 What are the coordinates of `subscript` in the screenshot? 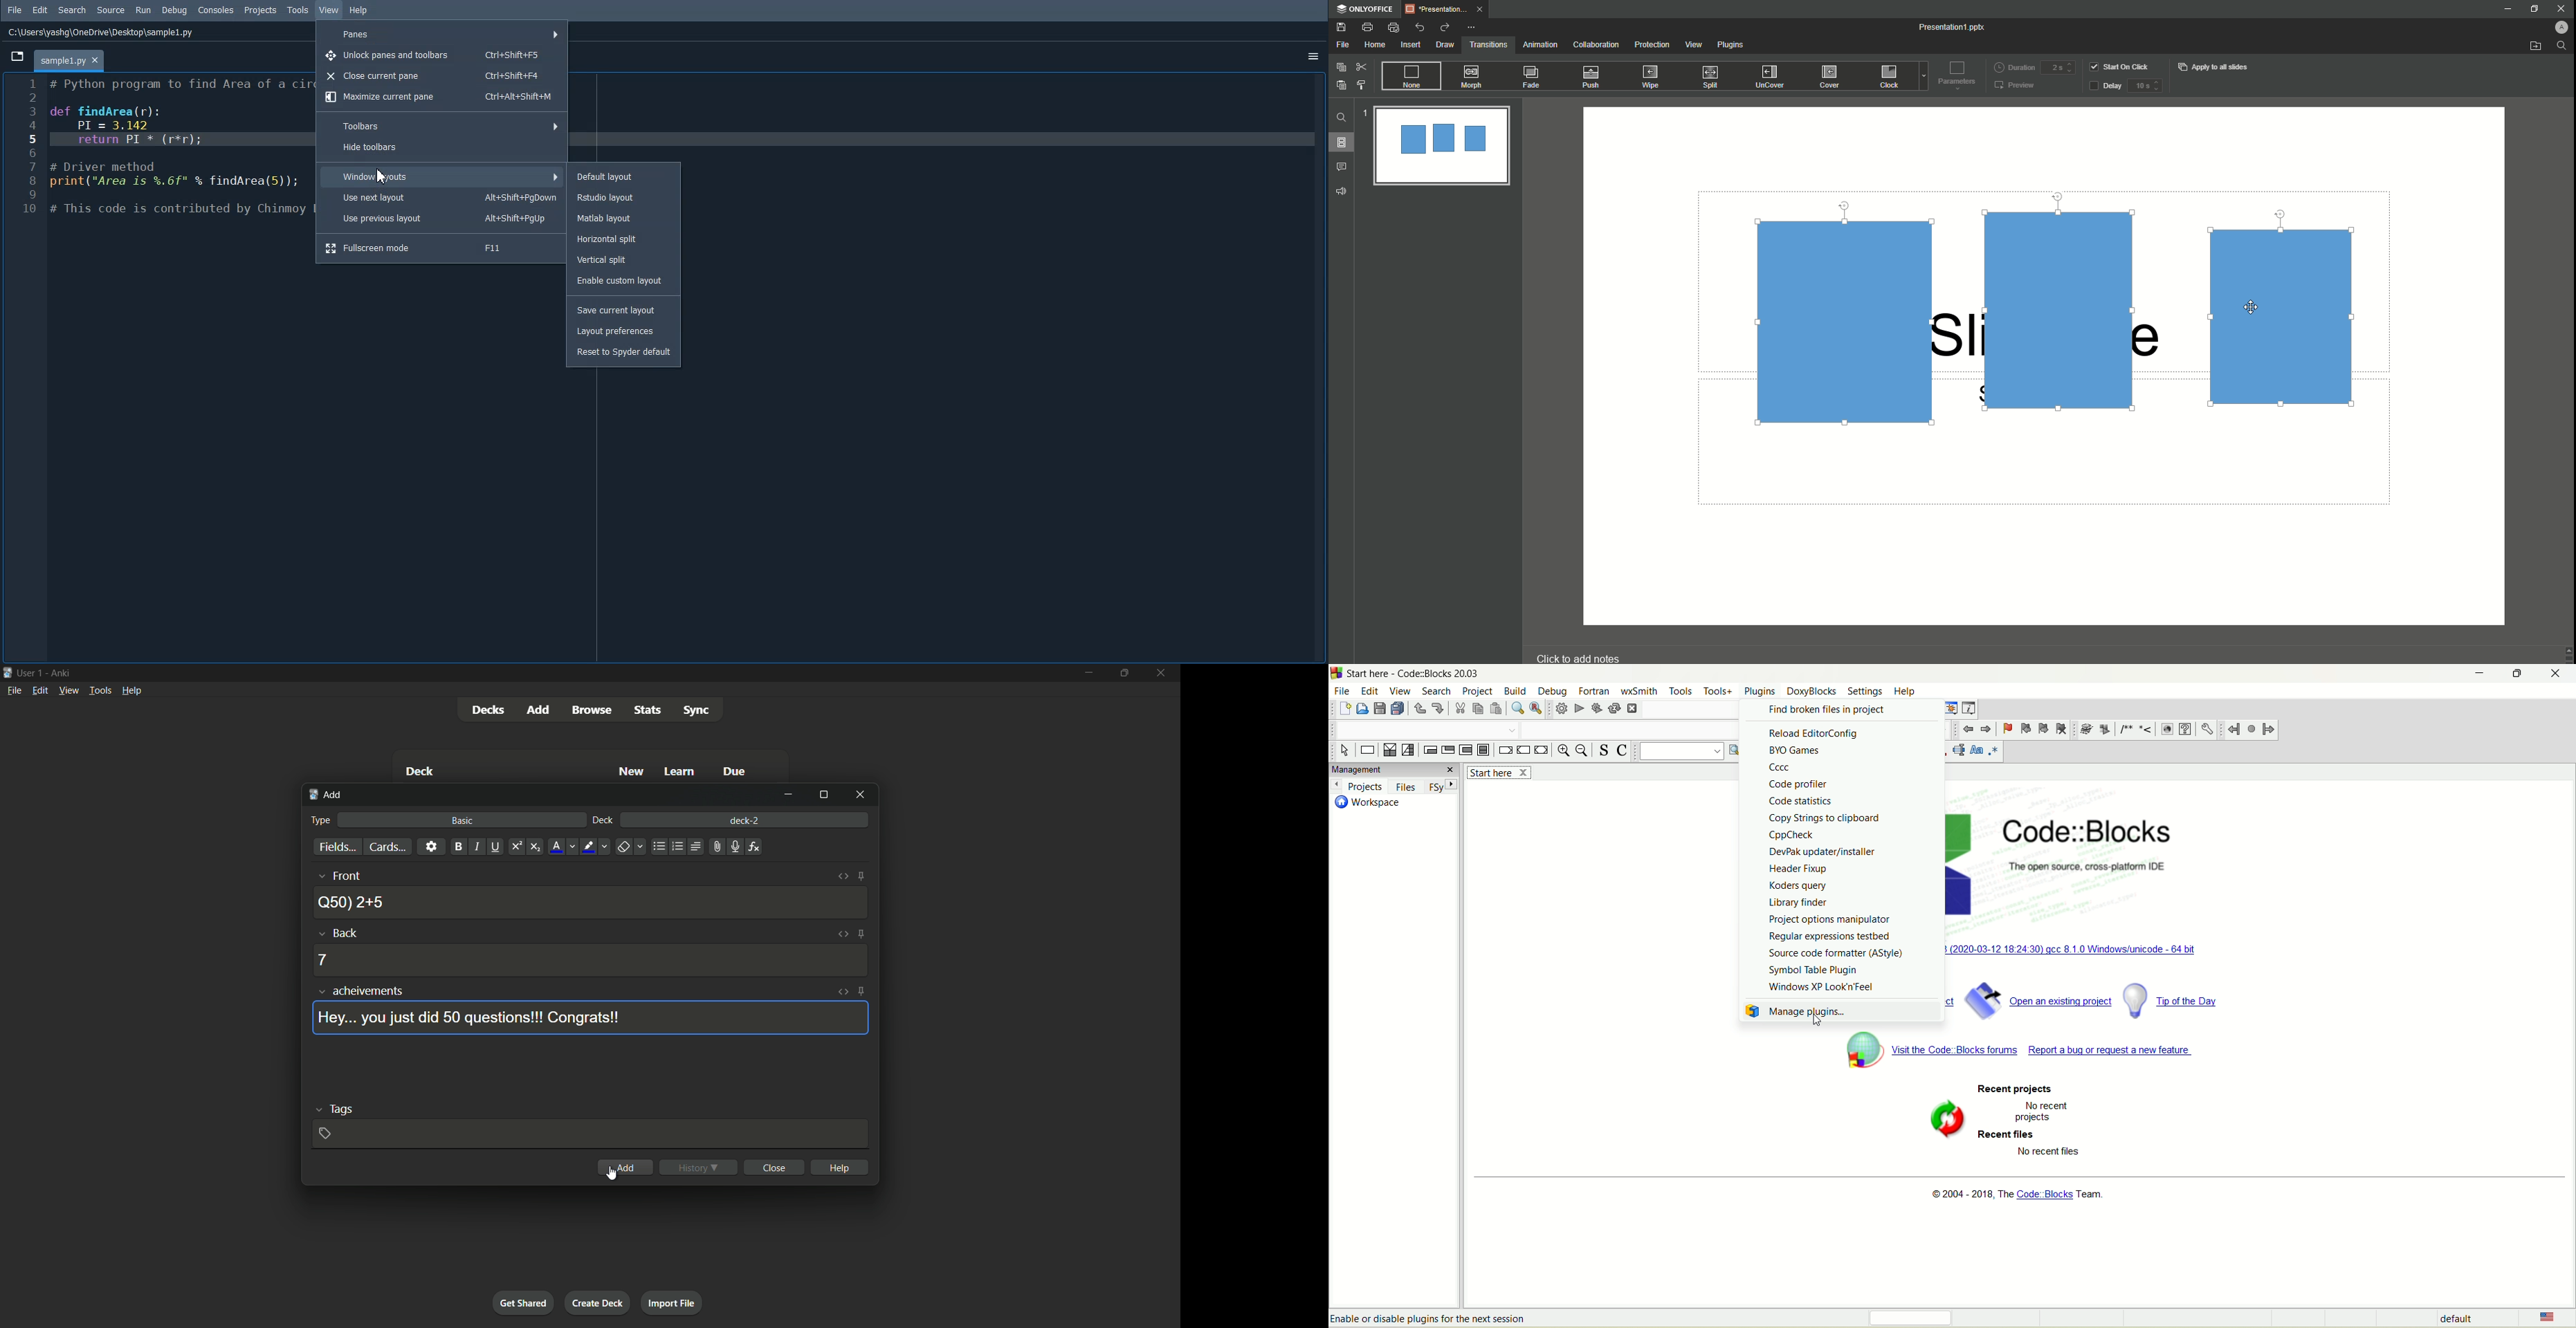 It's located at (536, 847).